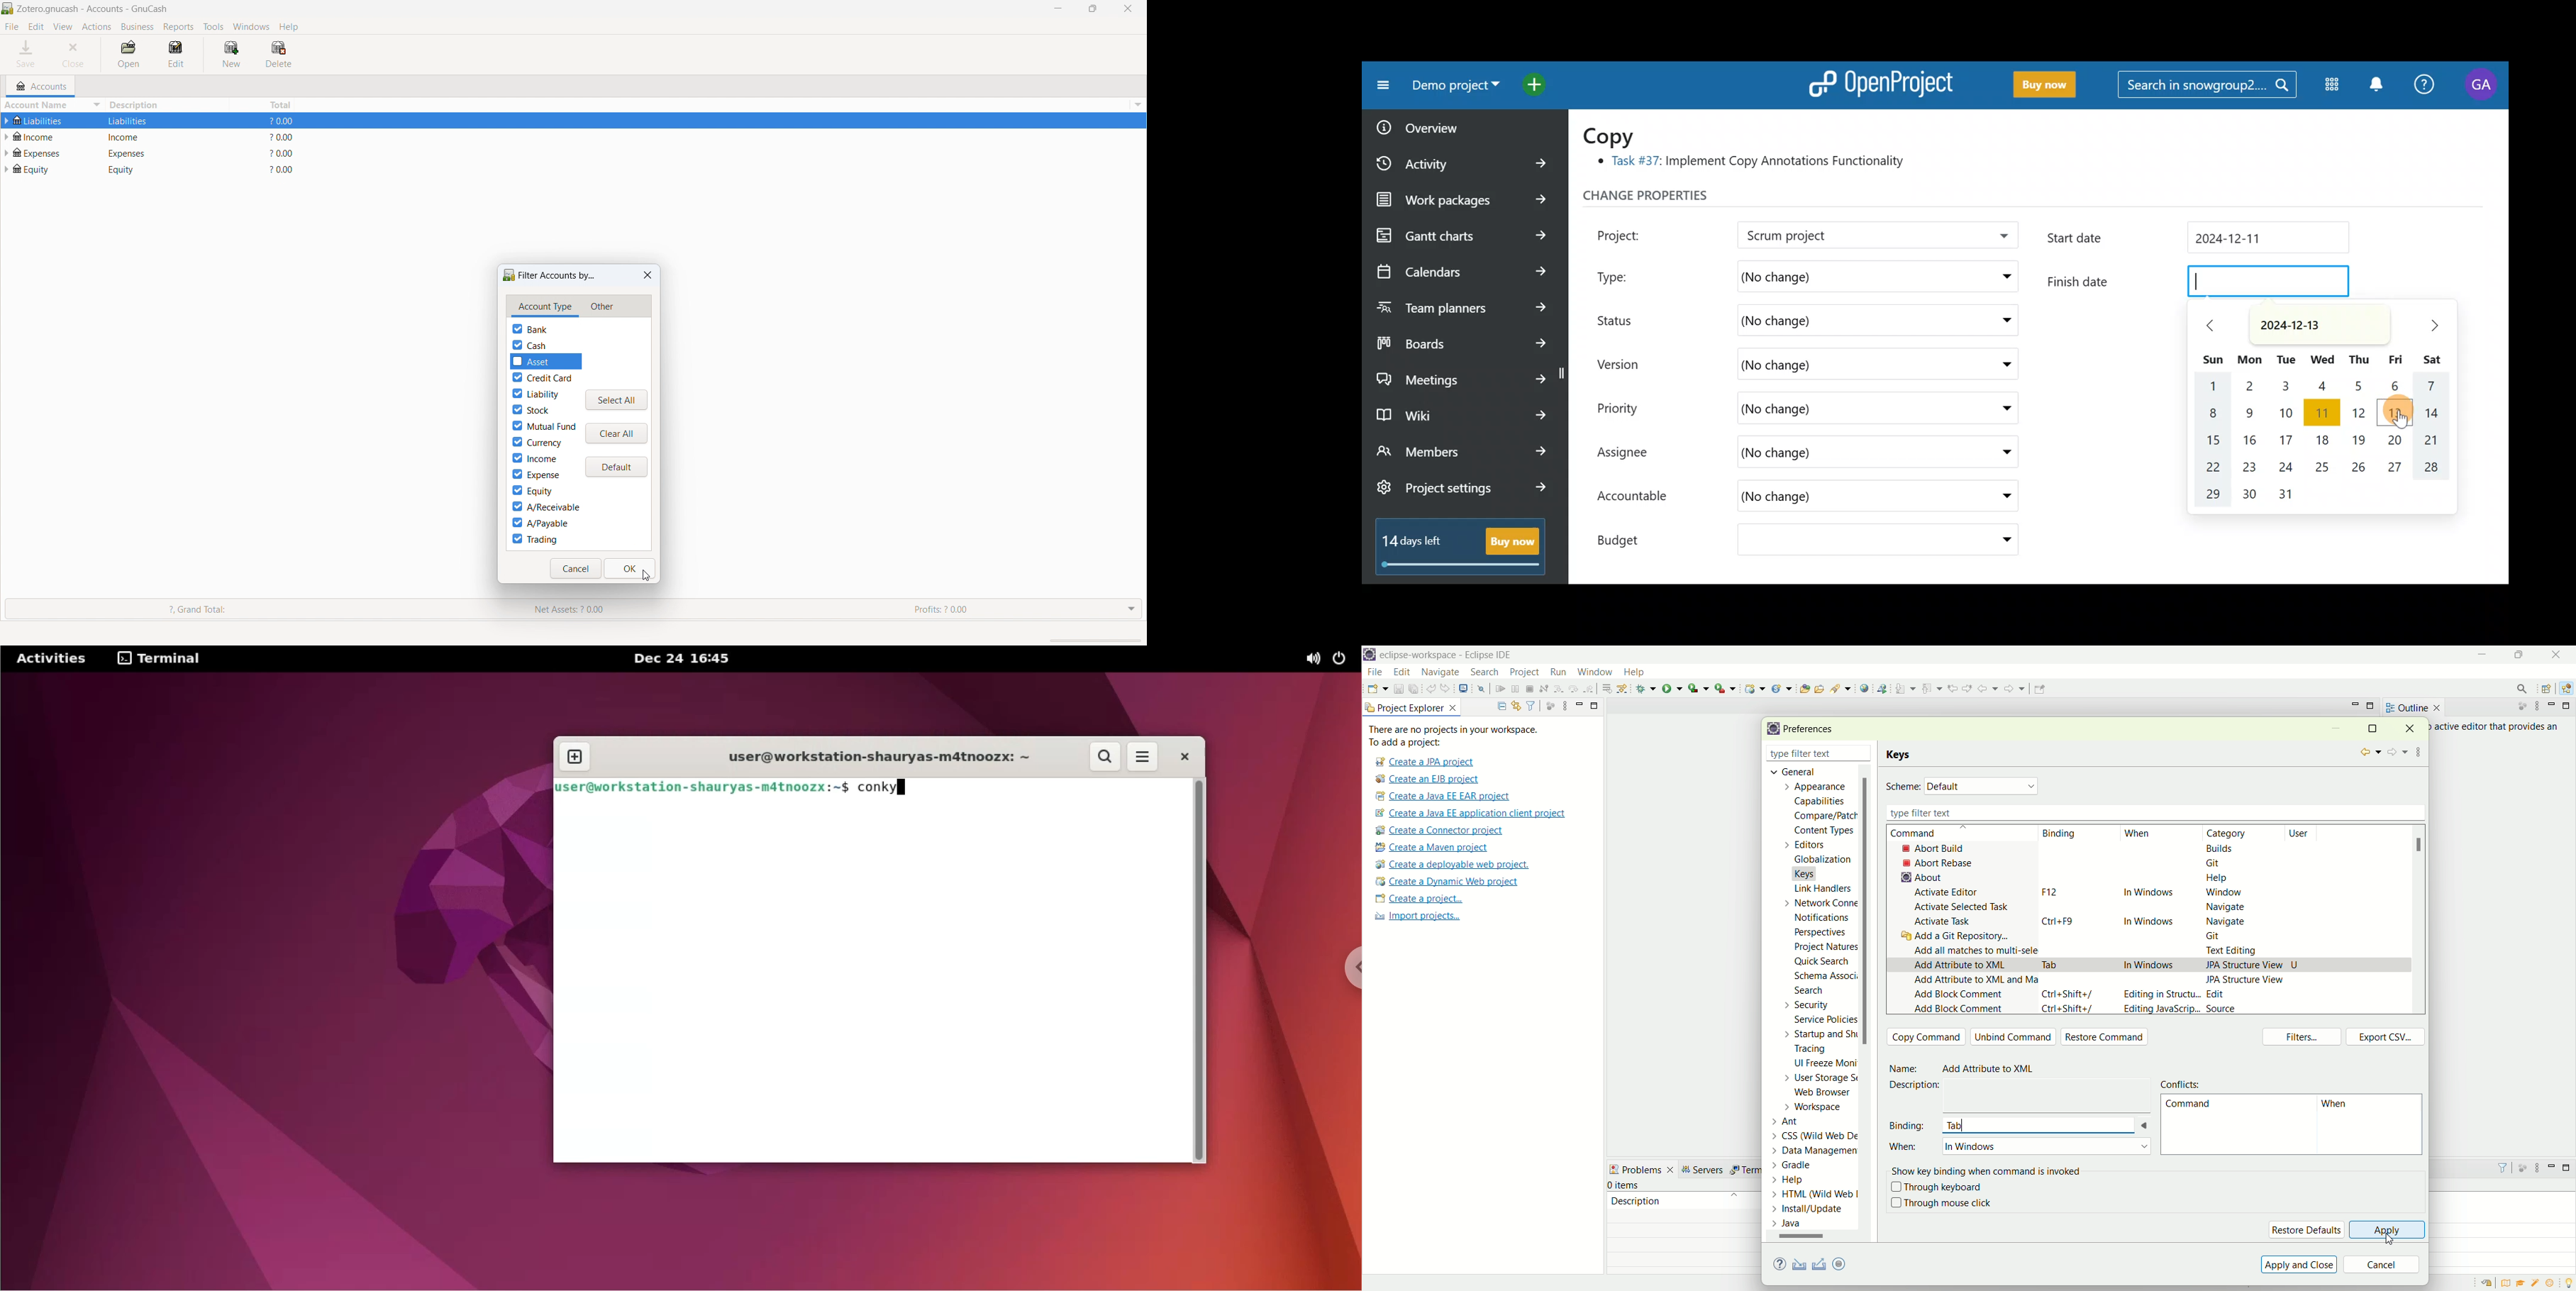 The image size is (2576, 1316). Describe the element at coordinates (2176, 995) in the screenshot. I see `editing in structure...Edit` at that location.